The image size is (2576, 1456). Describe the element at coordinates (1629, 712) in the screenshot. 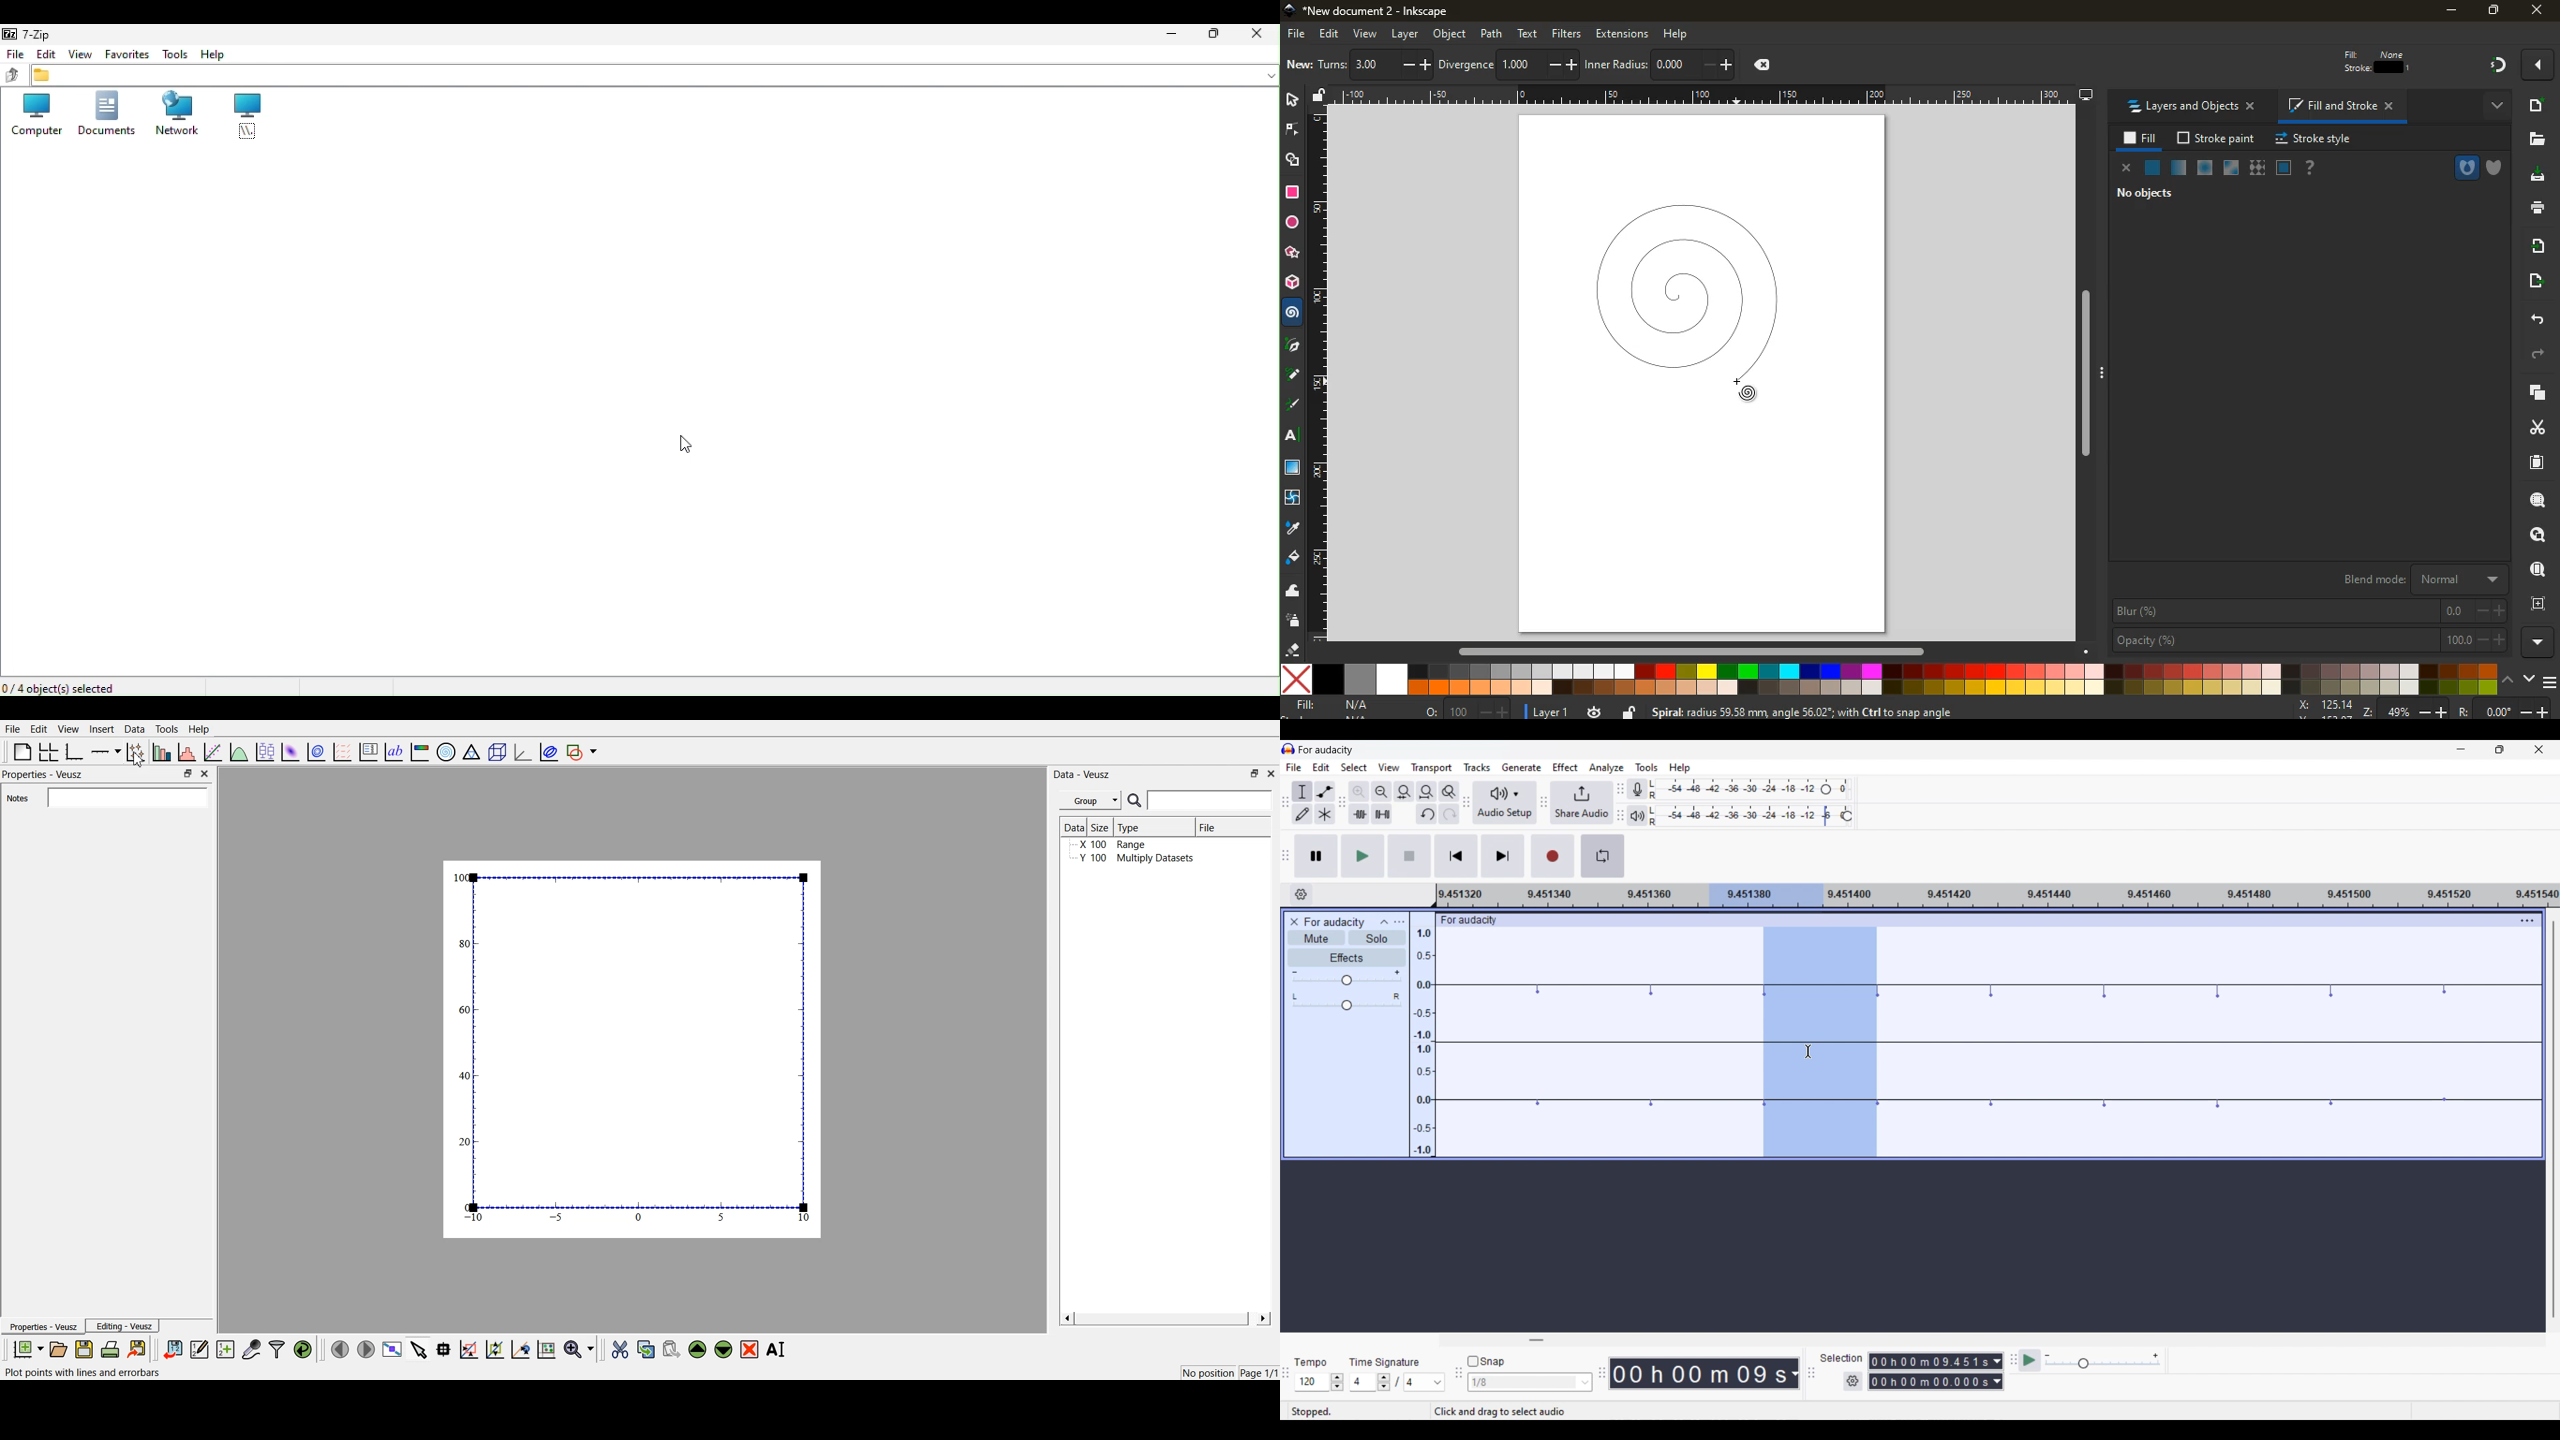

I see `unlock` at that location.